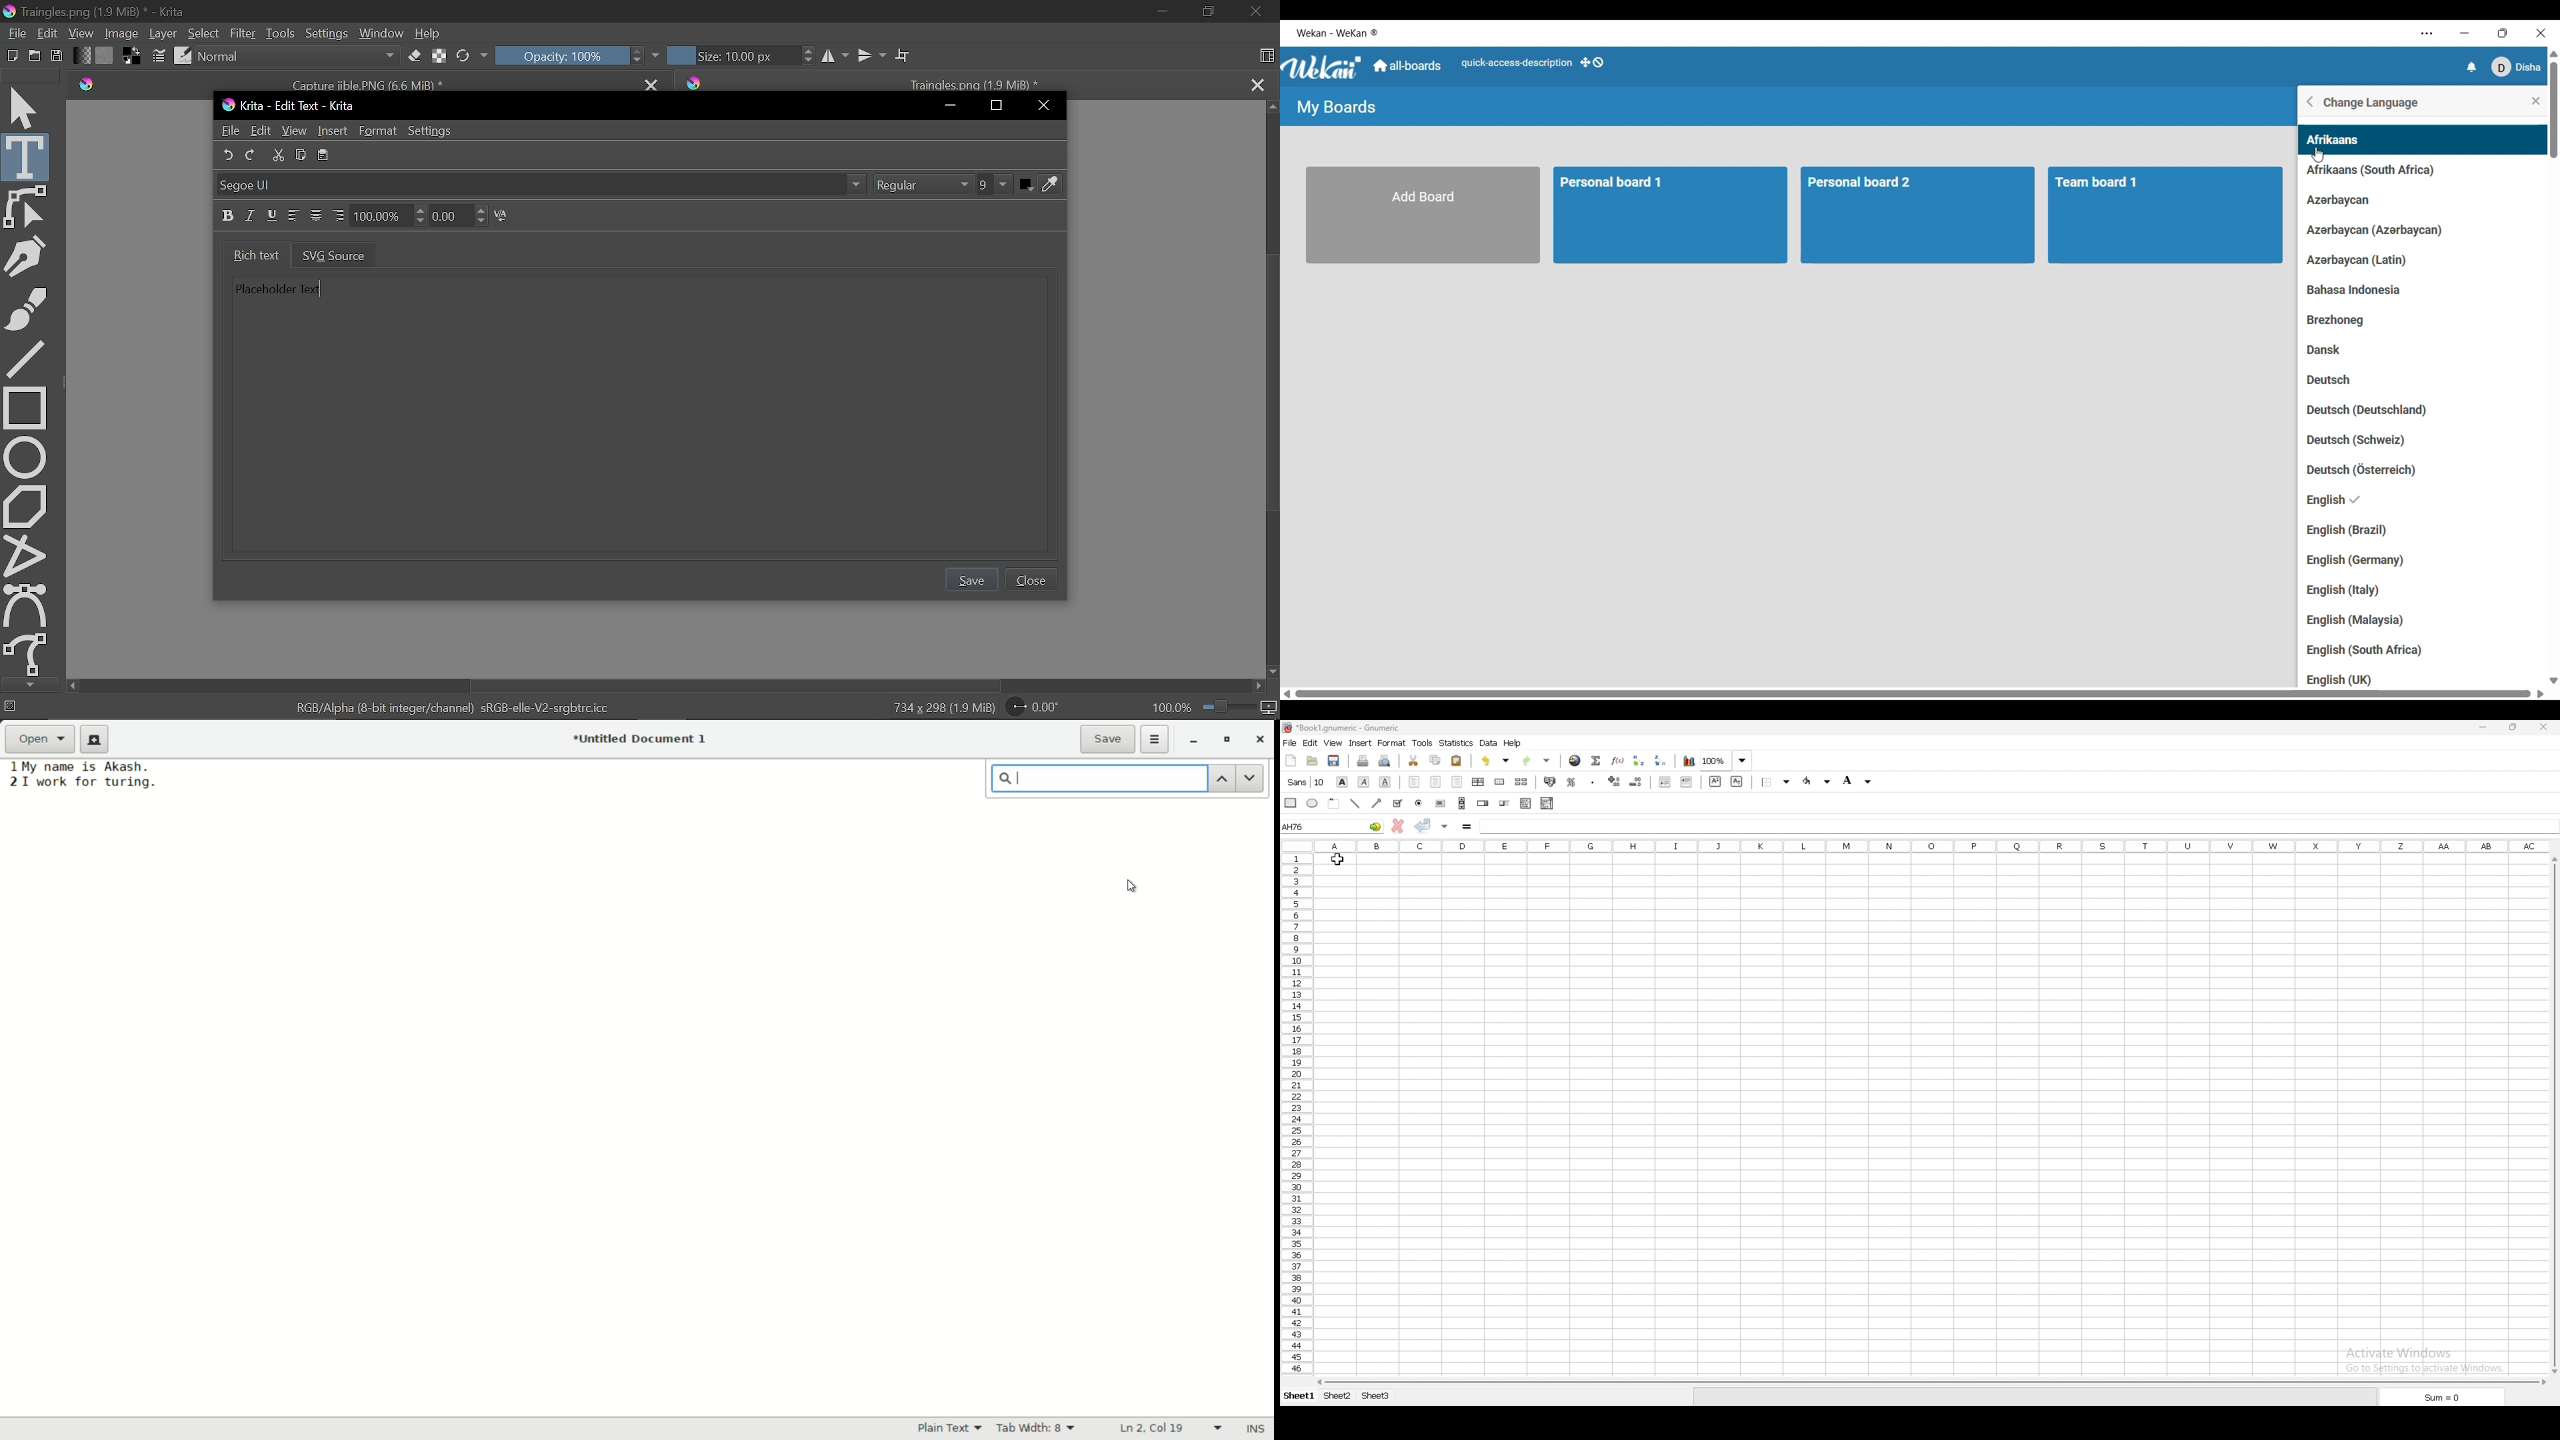  I want to click on Quick slide to right, so click(2541, 694).